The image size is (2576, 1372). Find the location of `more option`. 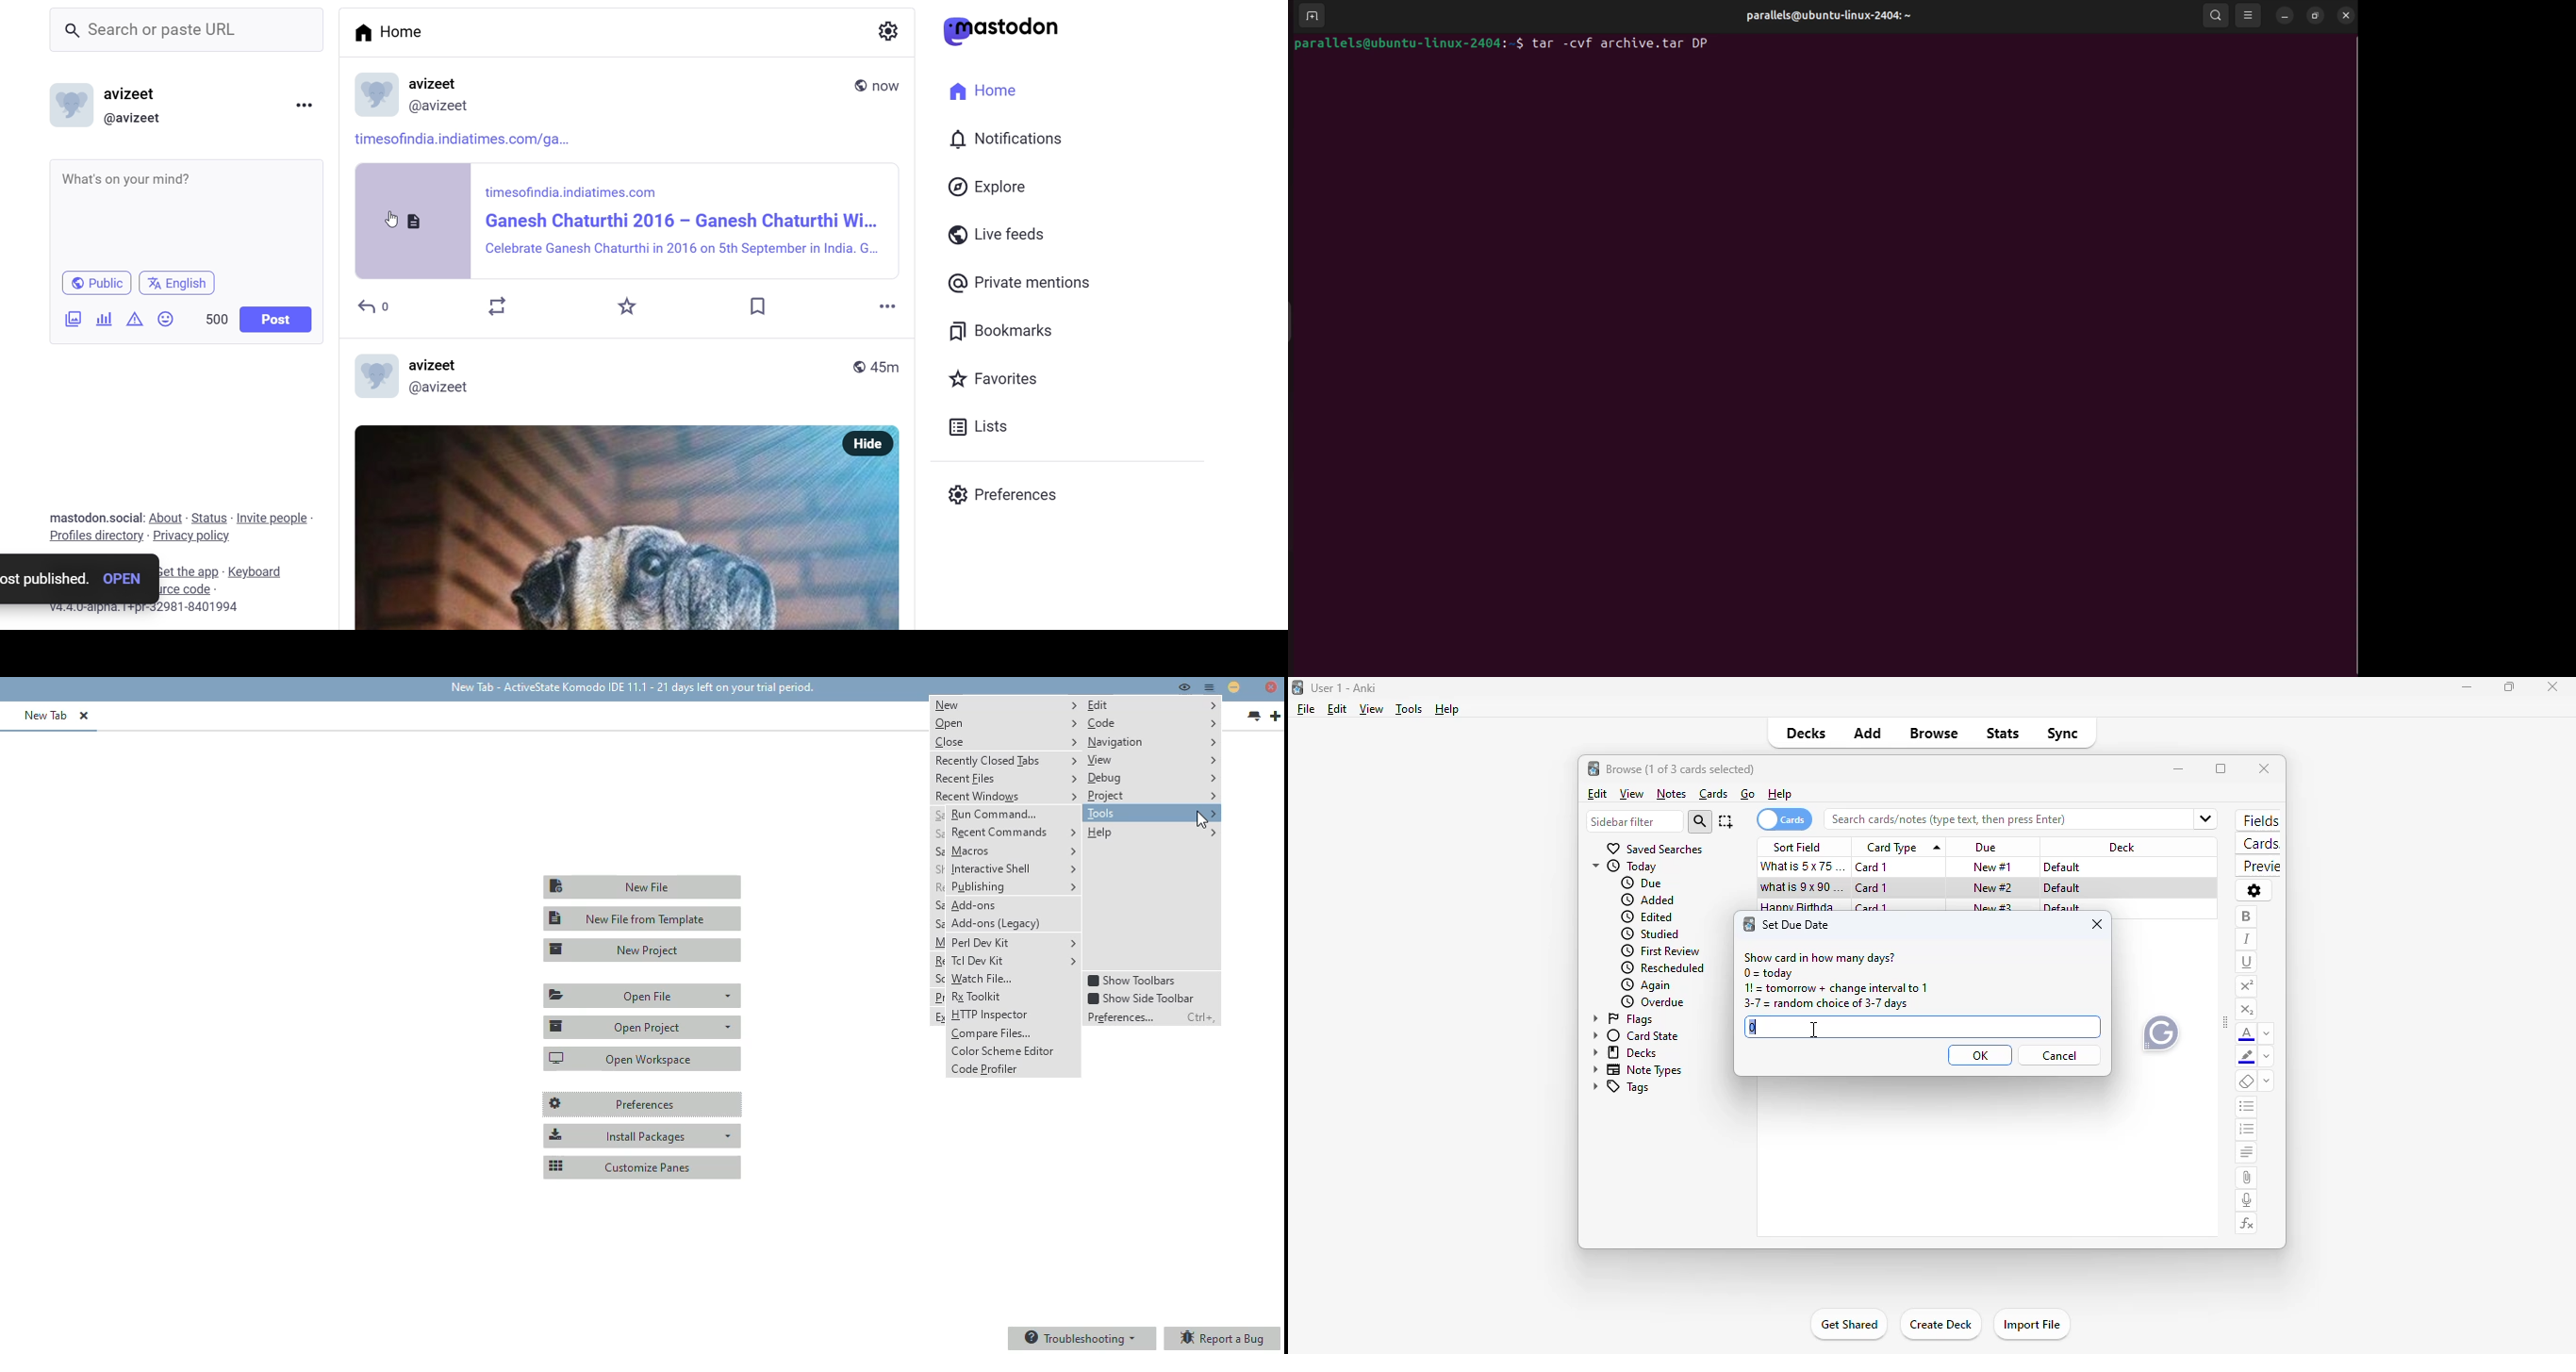

more option is located at coordinates (308, 107).